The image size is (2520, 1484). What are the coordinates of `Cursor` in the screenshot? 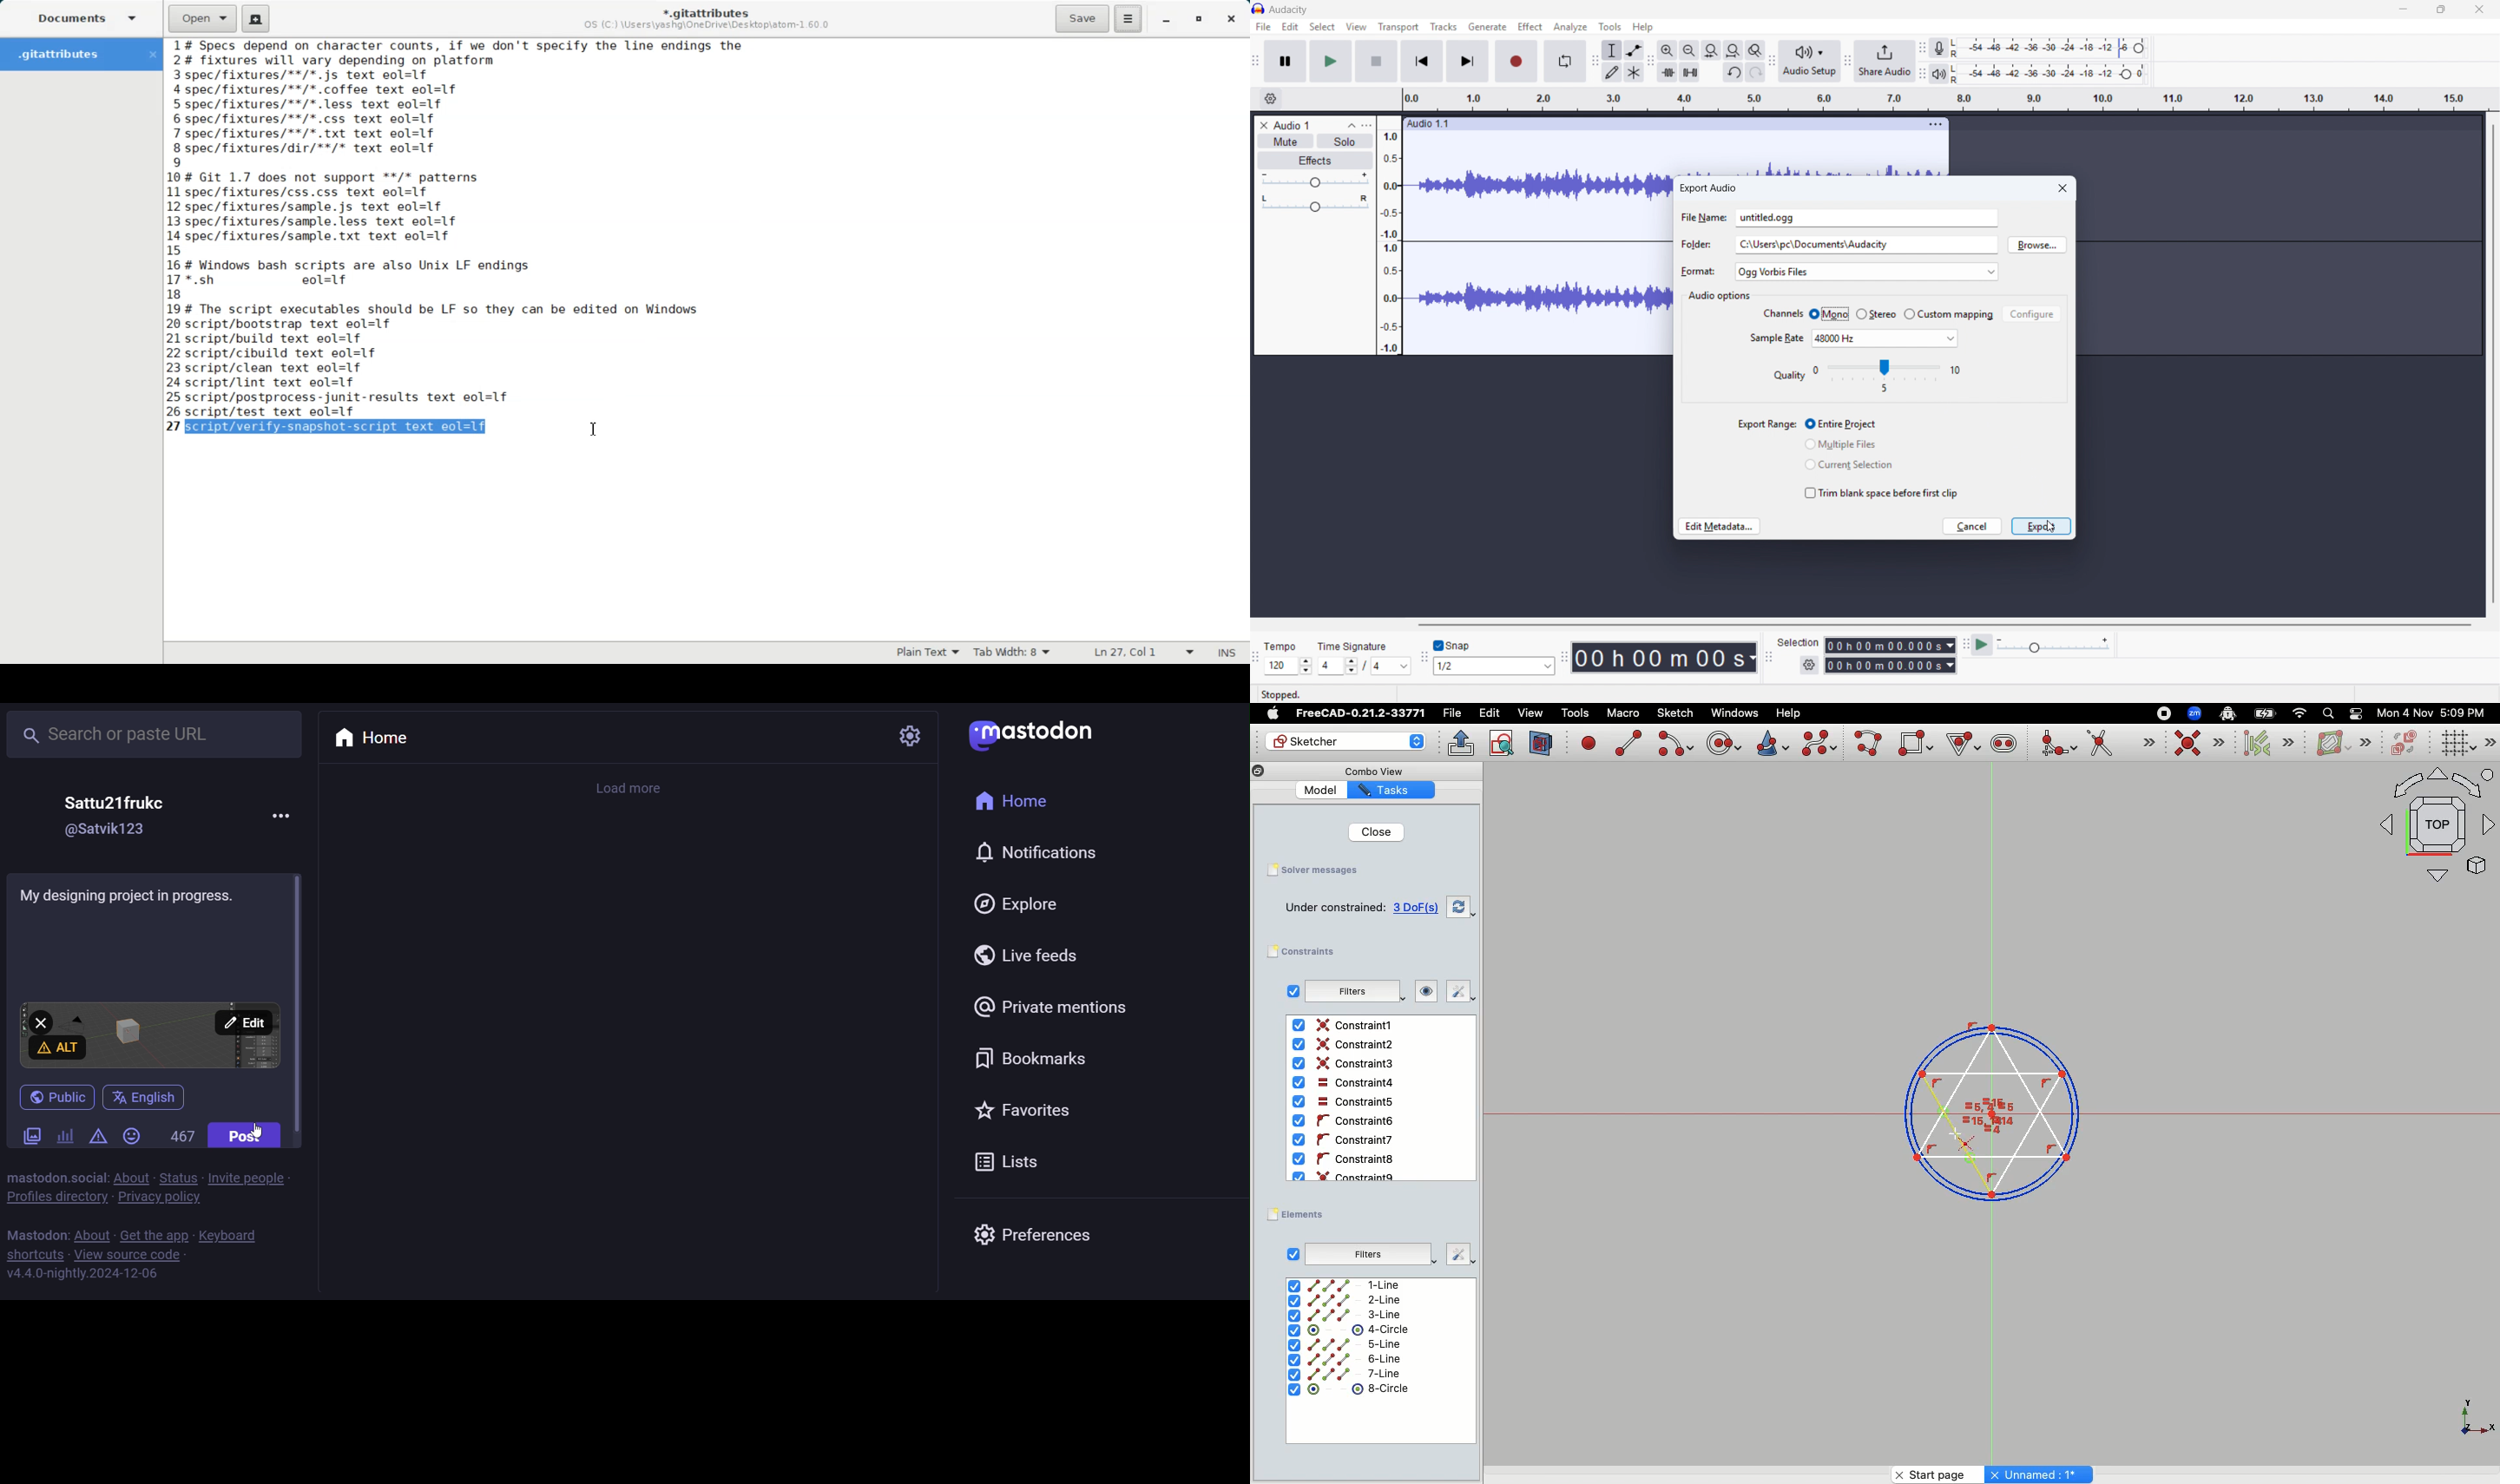 It's located at (1955, 1133).